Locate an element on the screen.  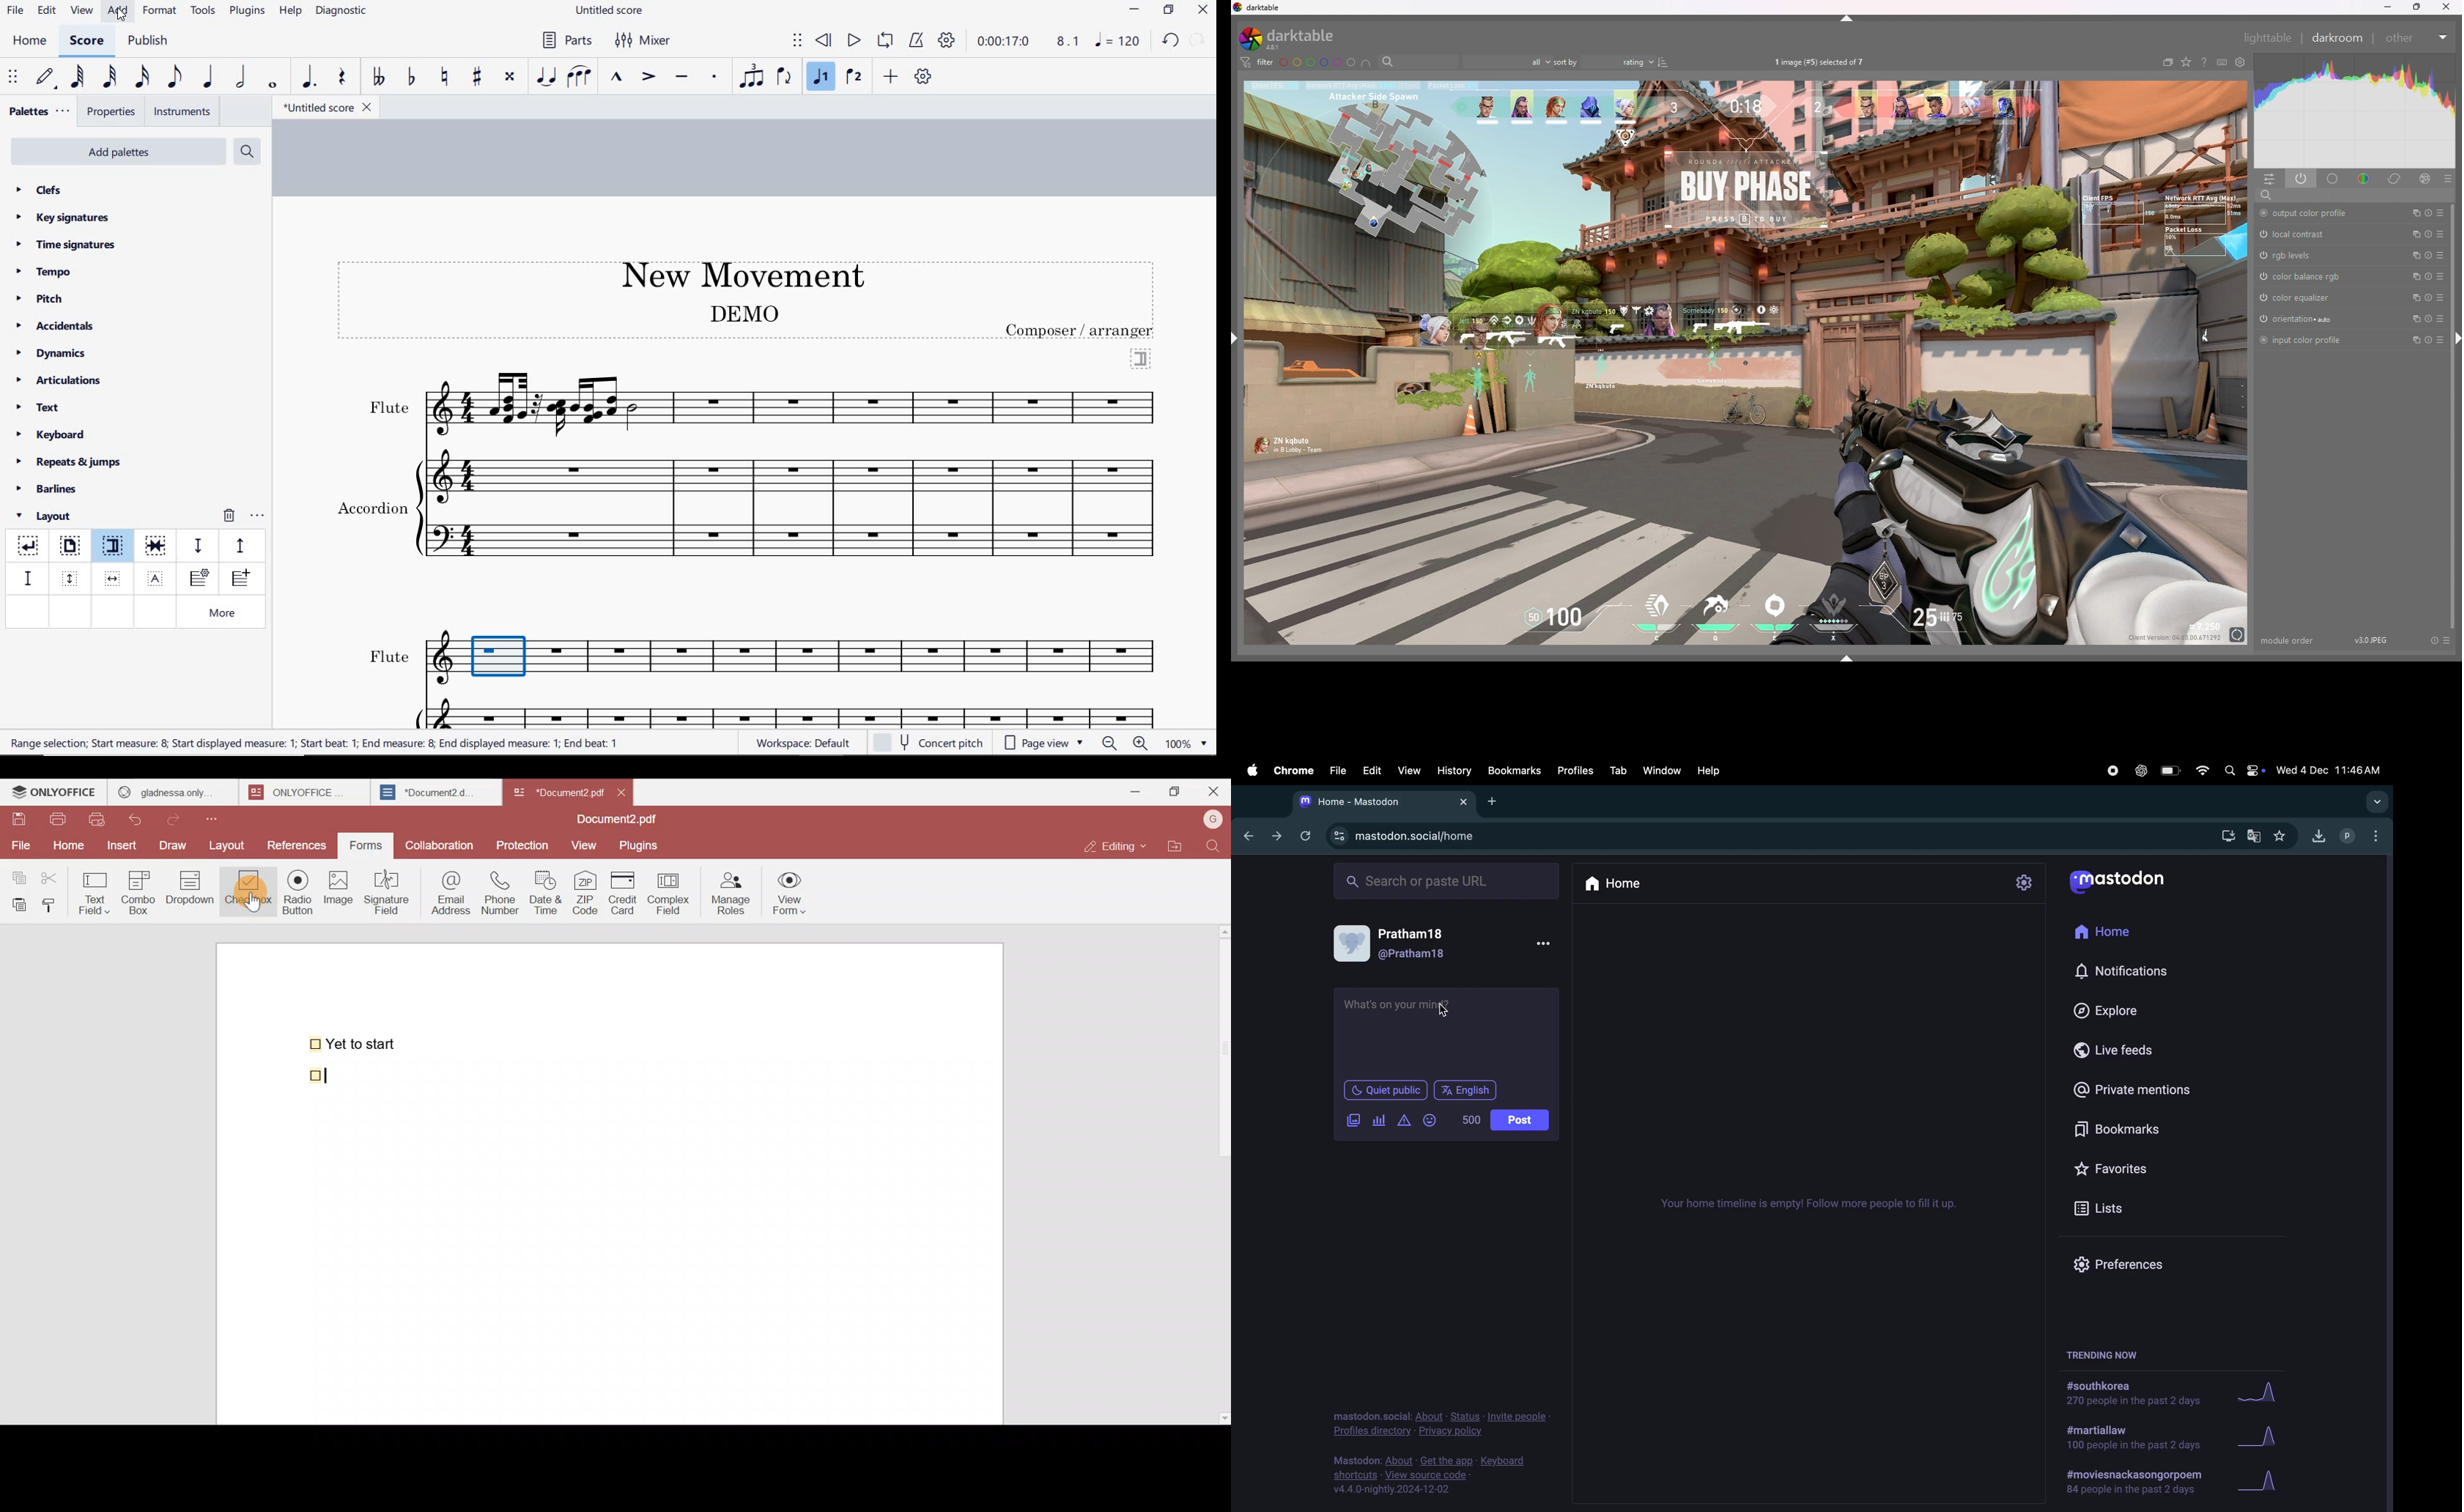
16th note is located at coordinates (143, 77).